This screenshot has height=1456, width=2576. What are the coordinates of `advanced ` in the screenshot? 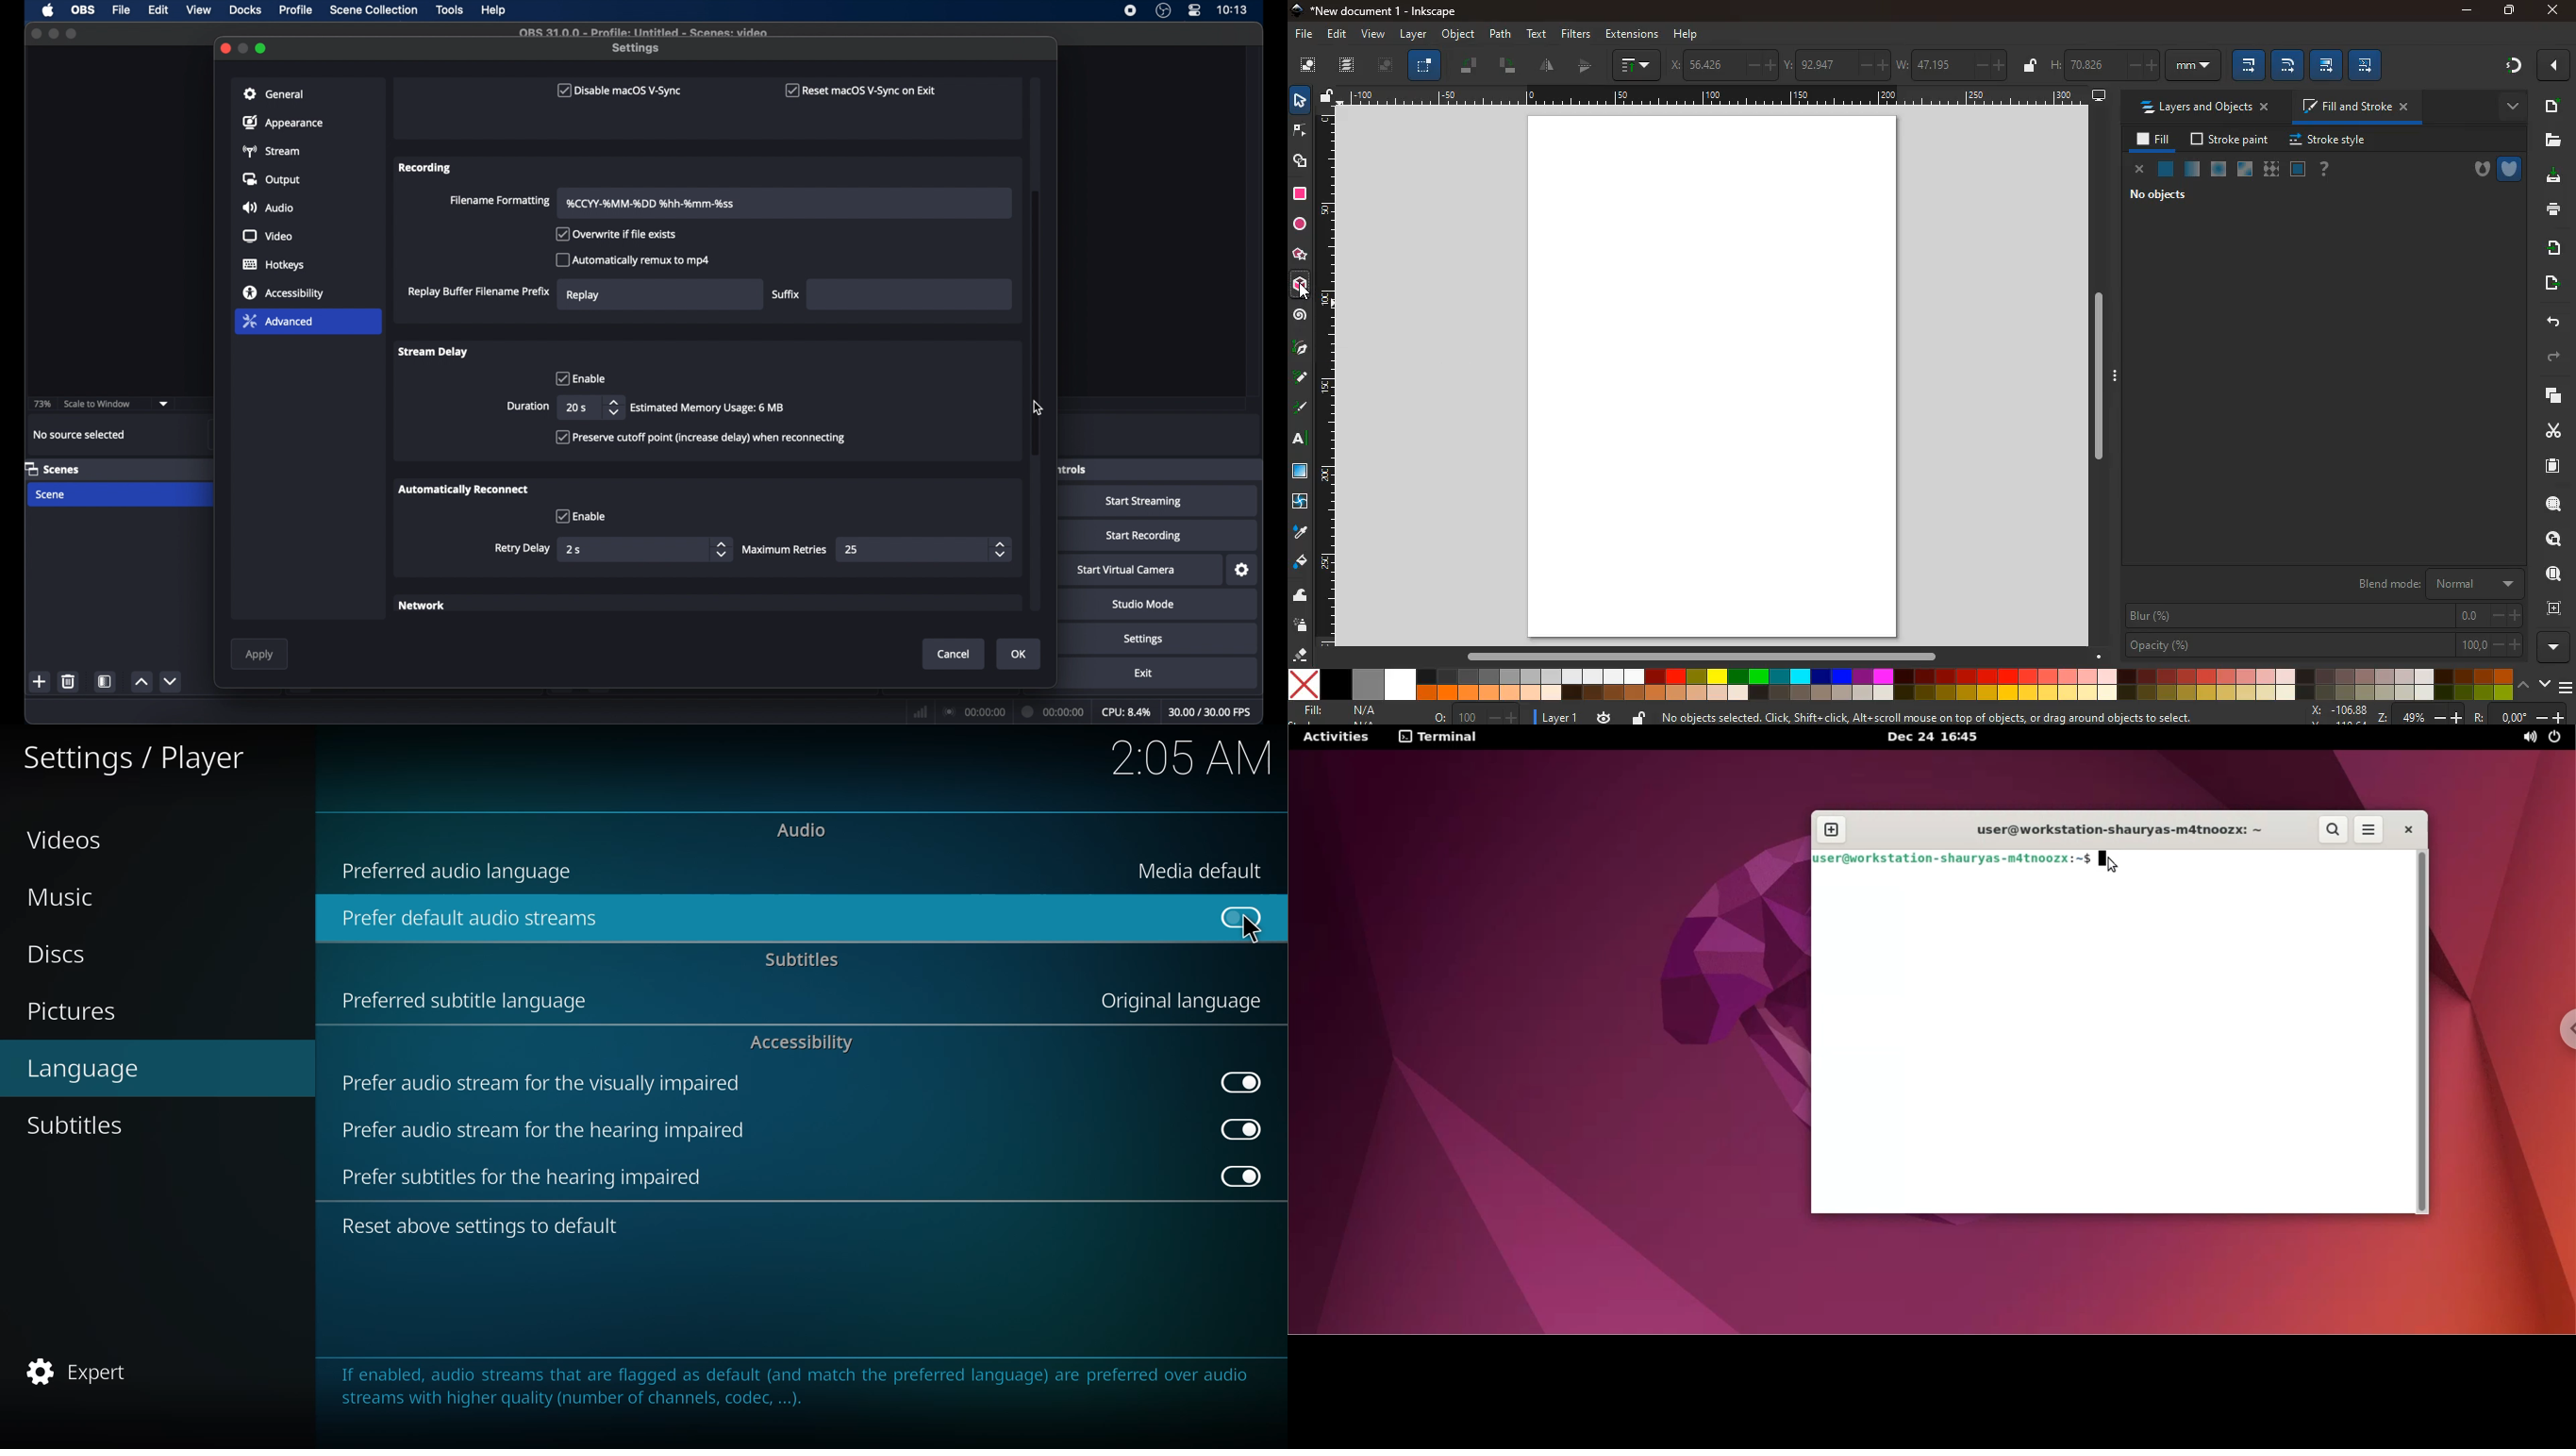 It's located at (278, 321).